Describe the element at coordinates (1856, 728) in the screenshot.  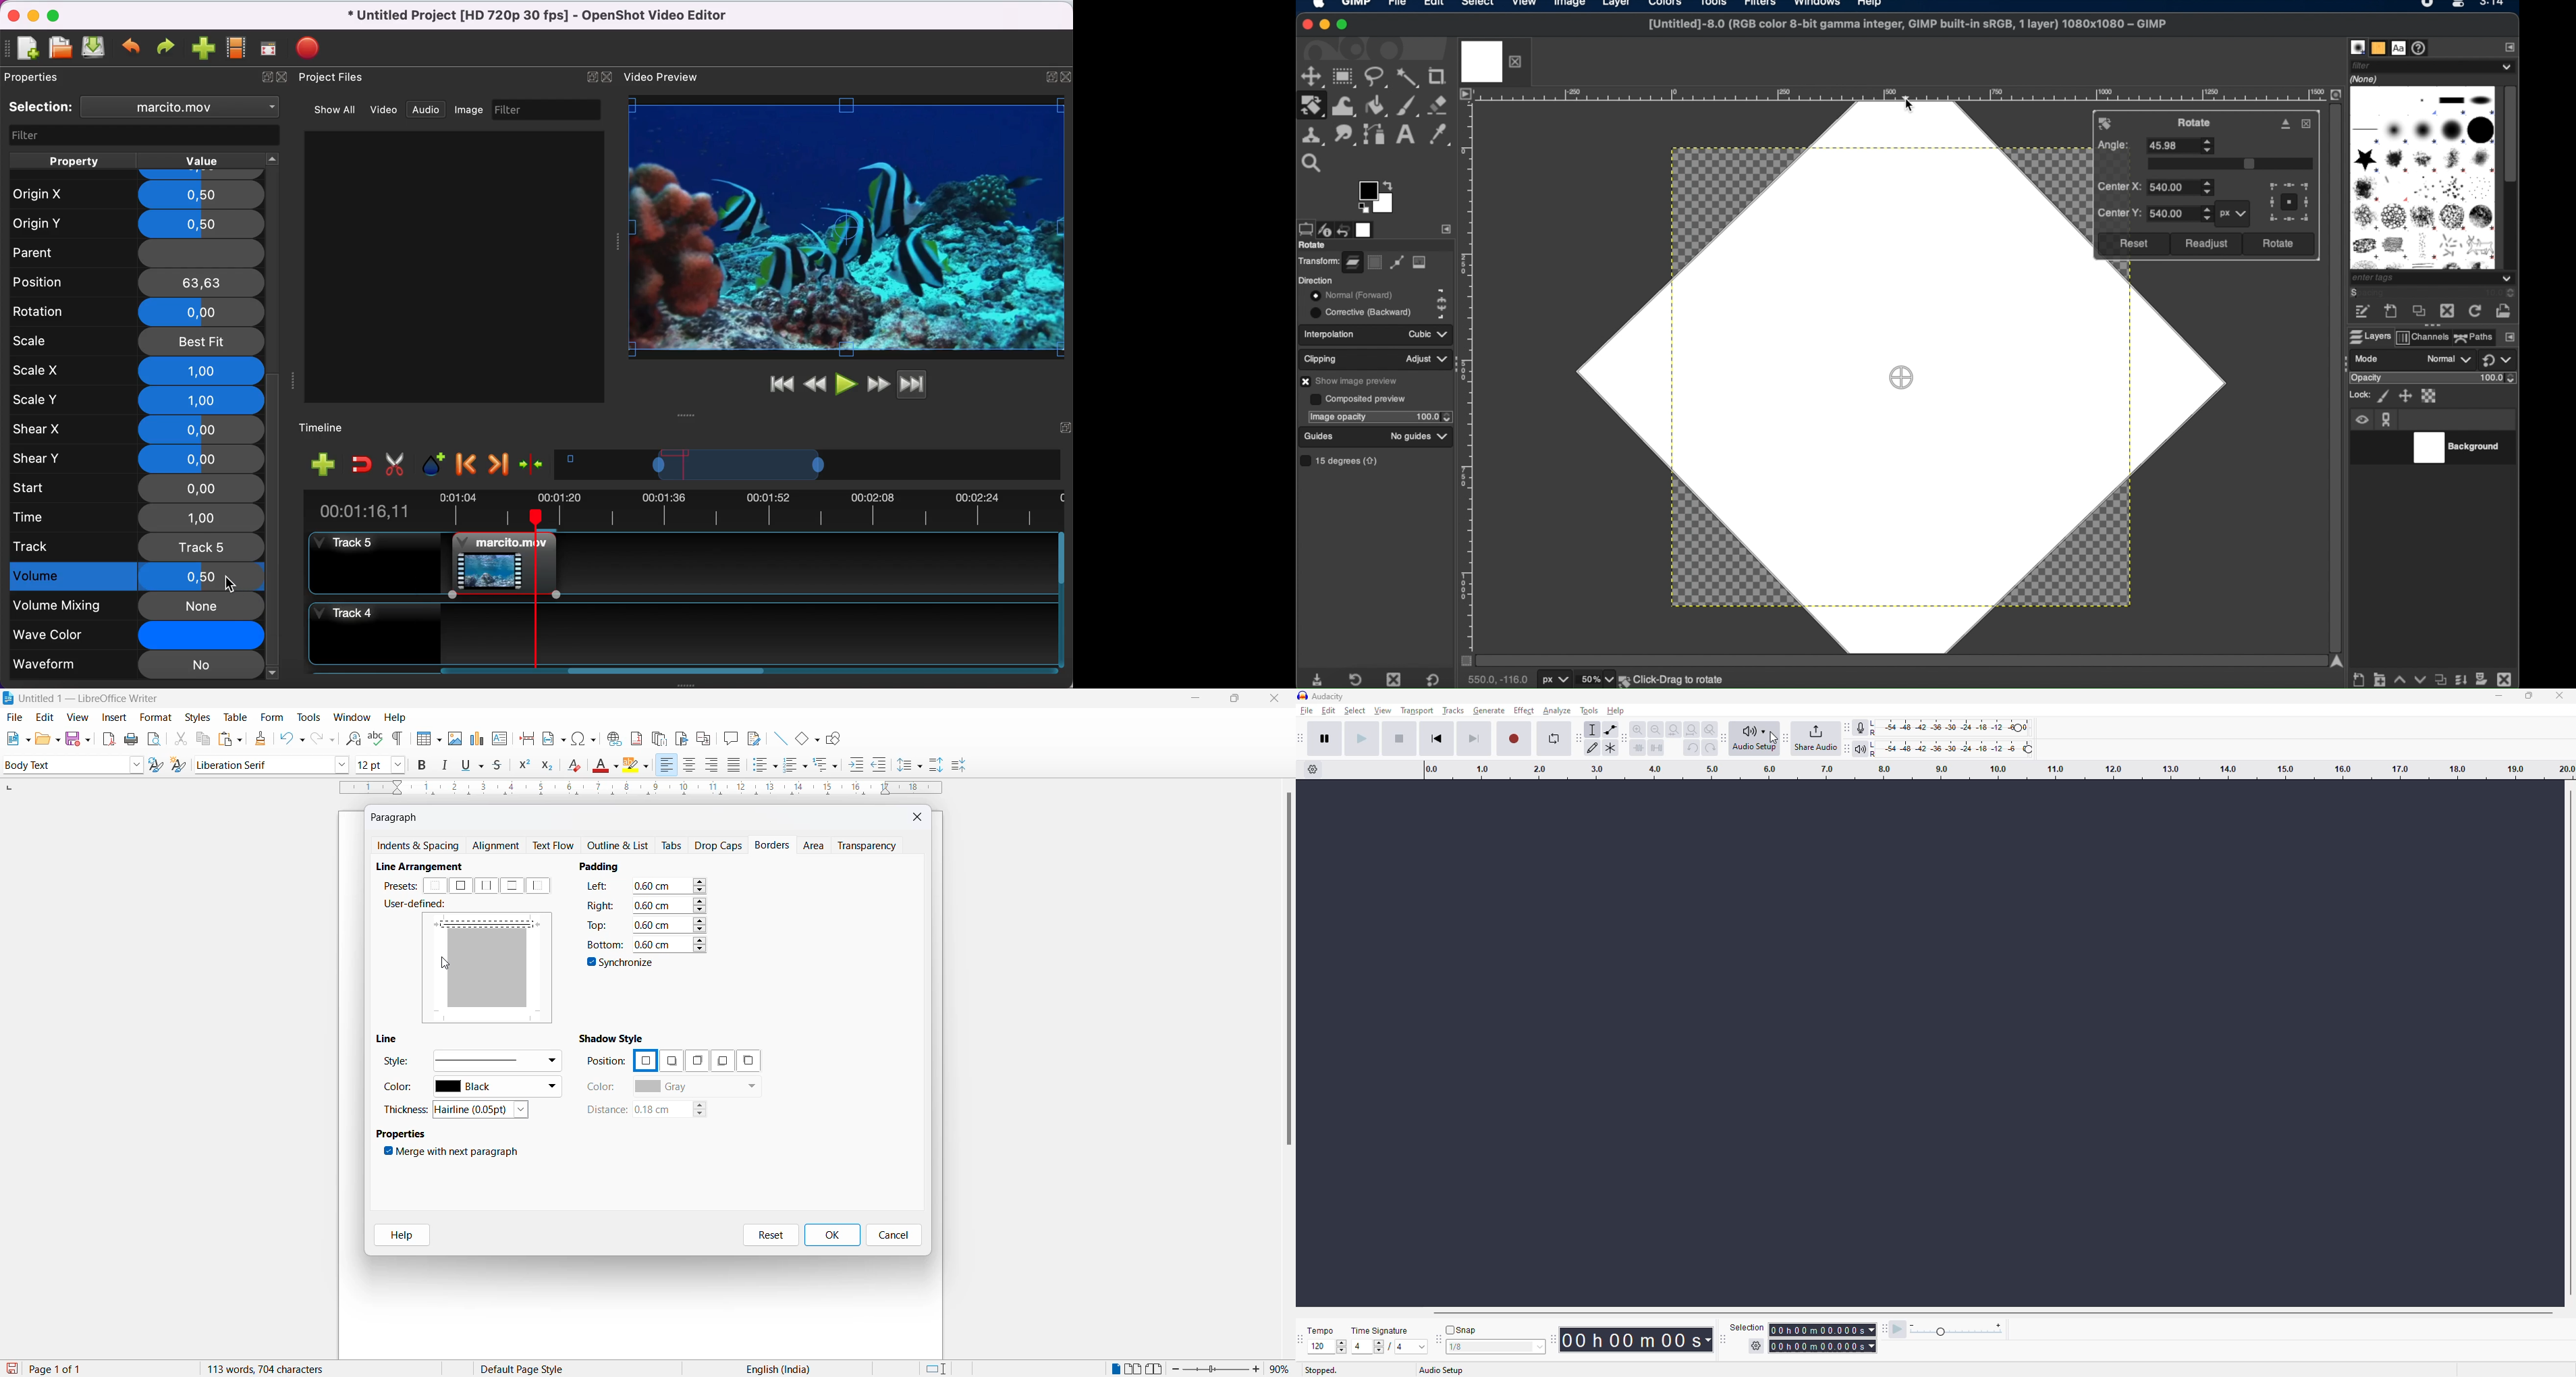
I see `record meter` at that location.